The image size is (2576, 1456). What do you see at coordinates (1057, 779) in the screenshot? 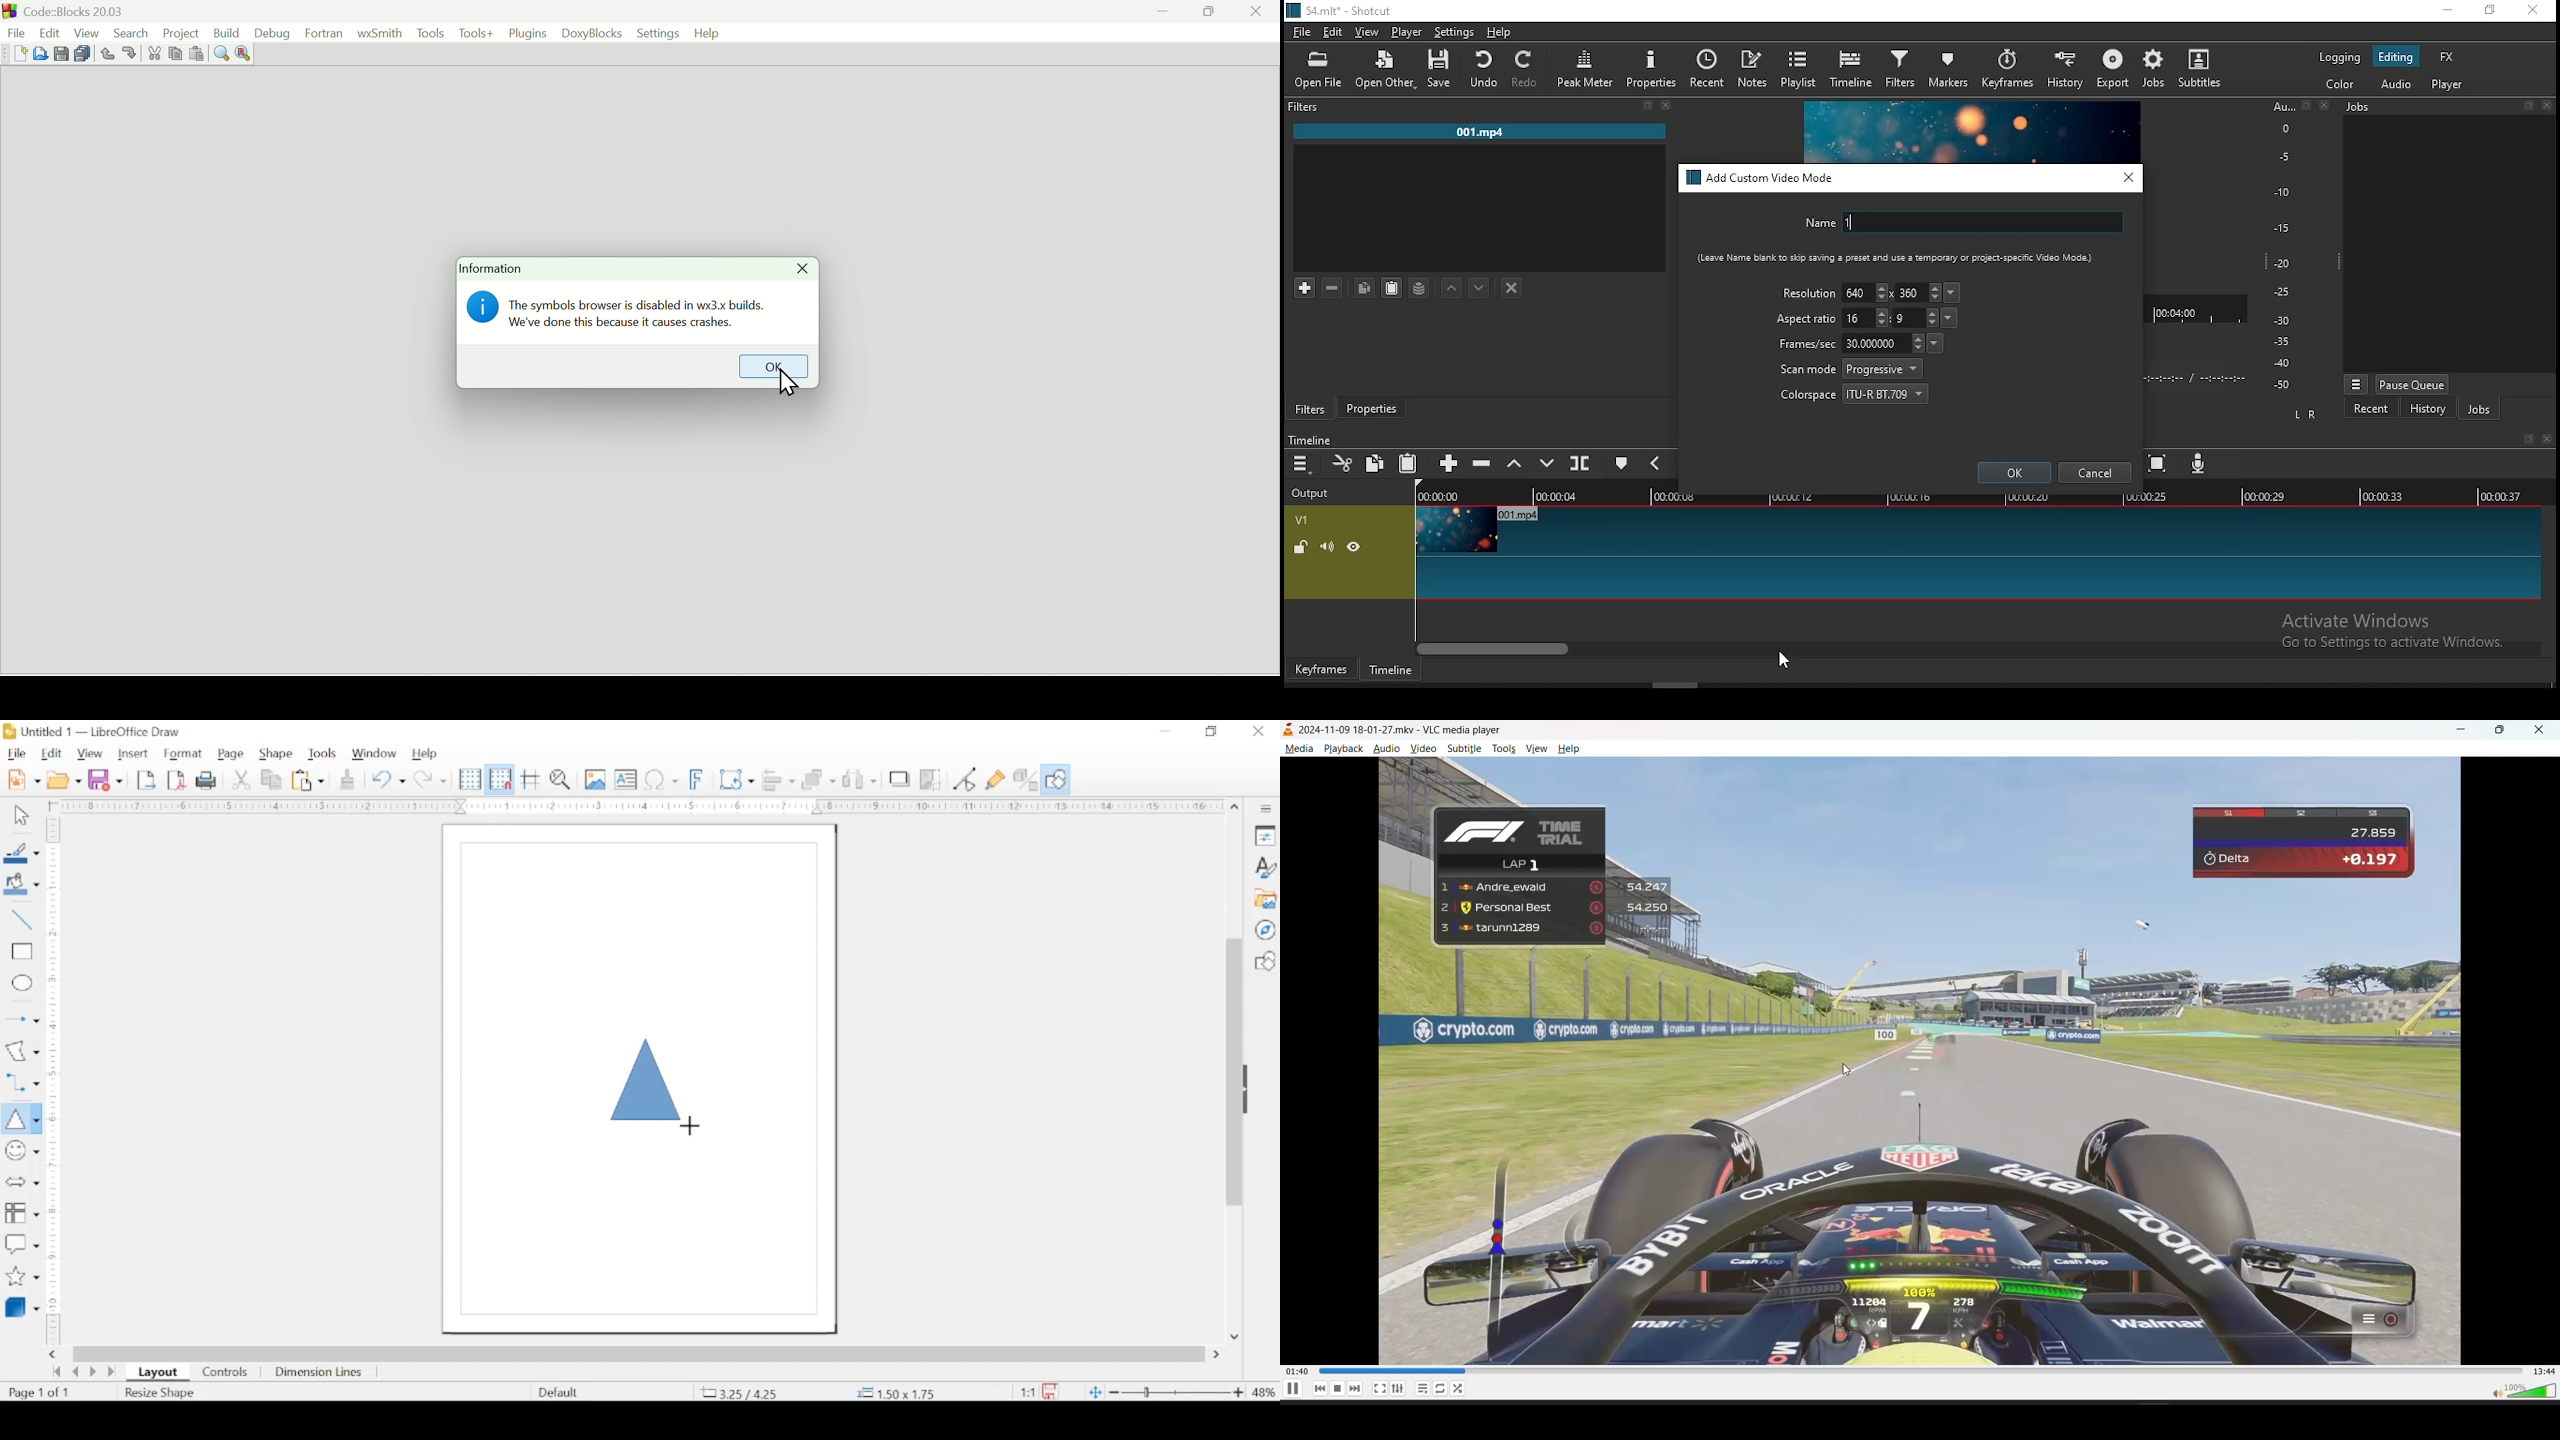
I see `show draw functions` at bounding box center [1057, 779].